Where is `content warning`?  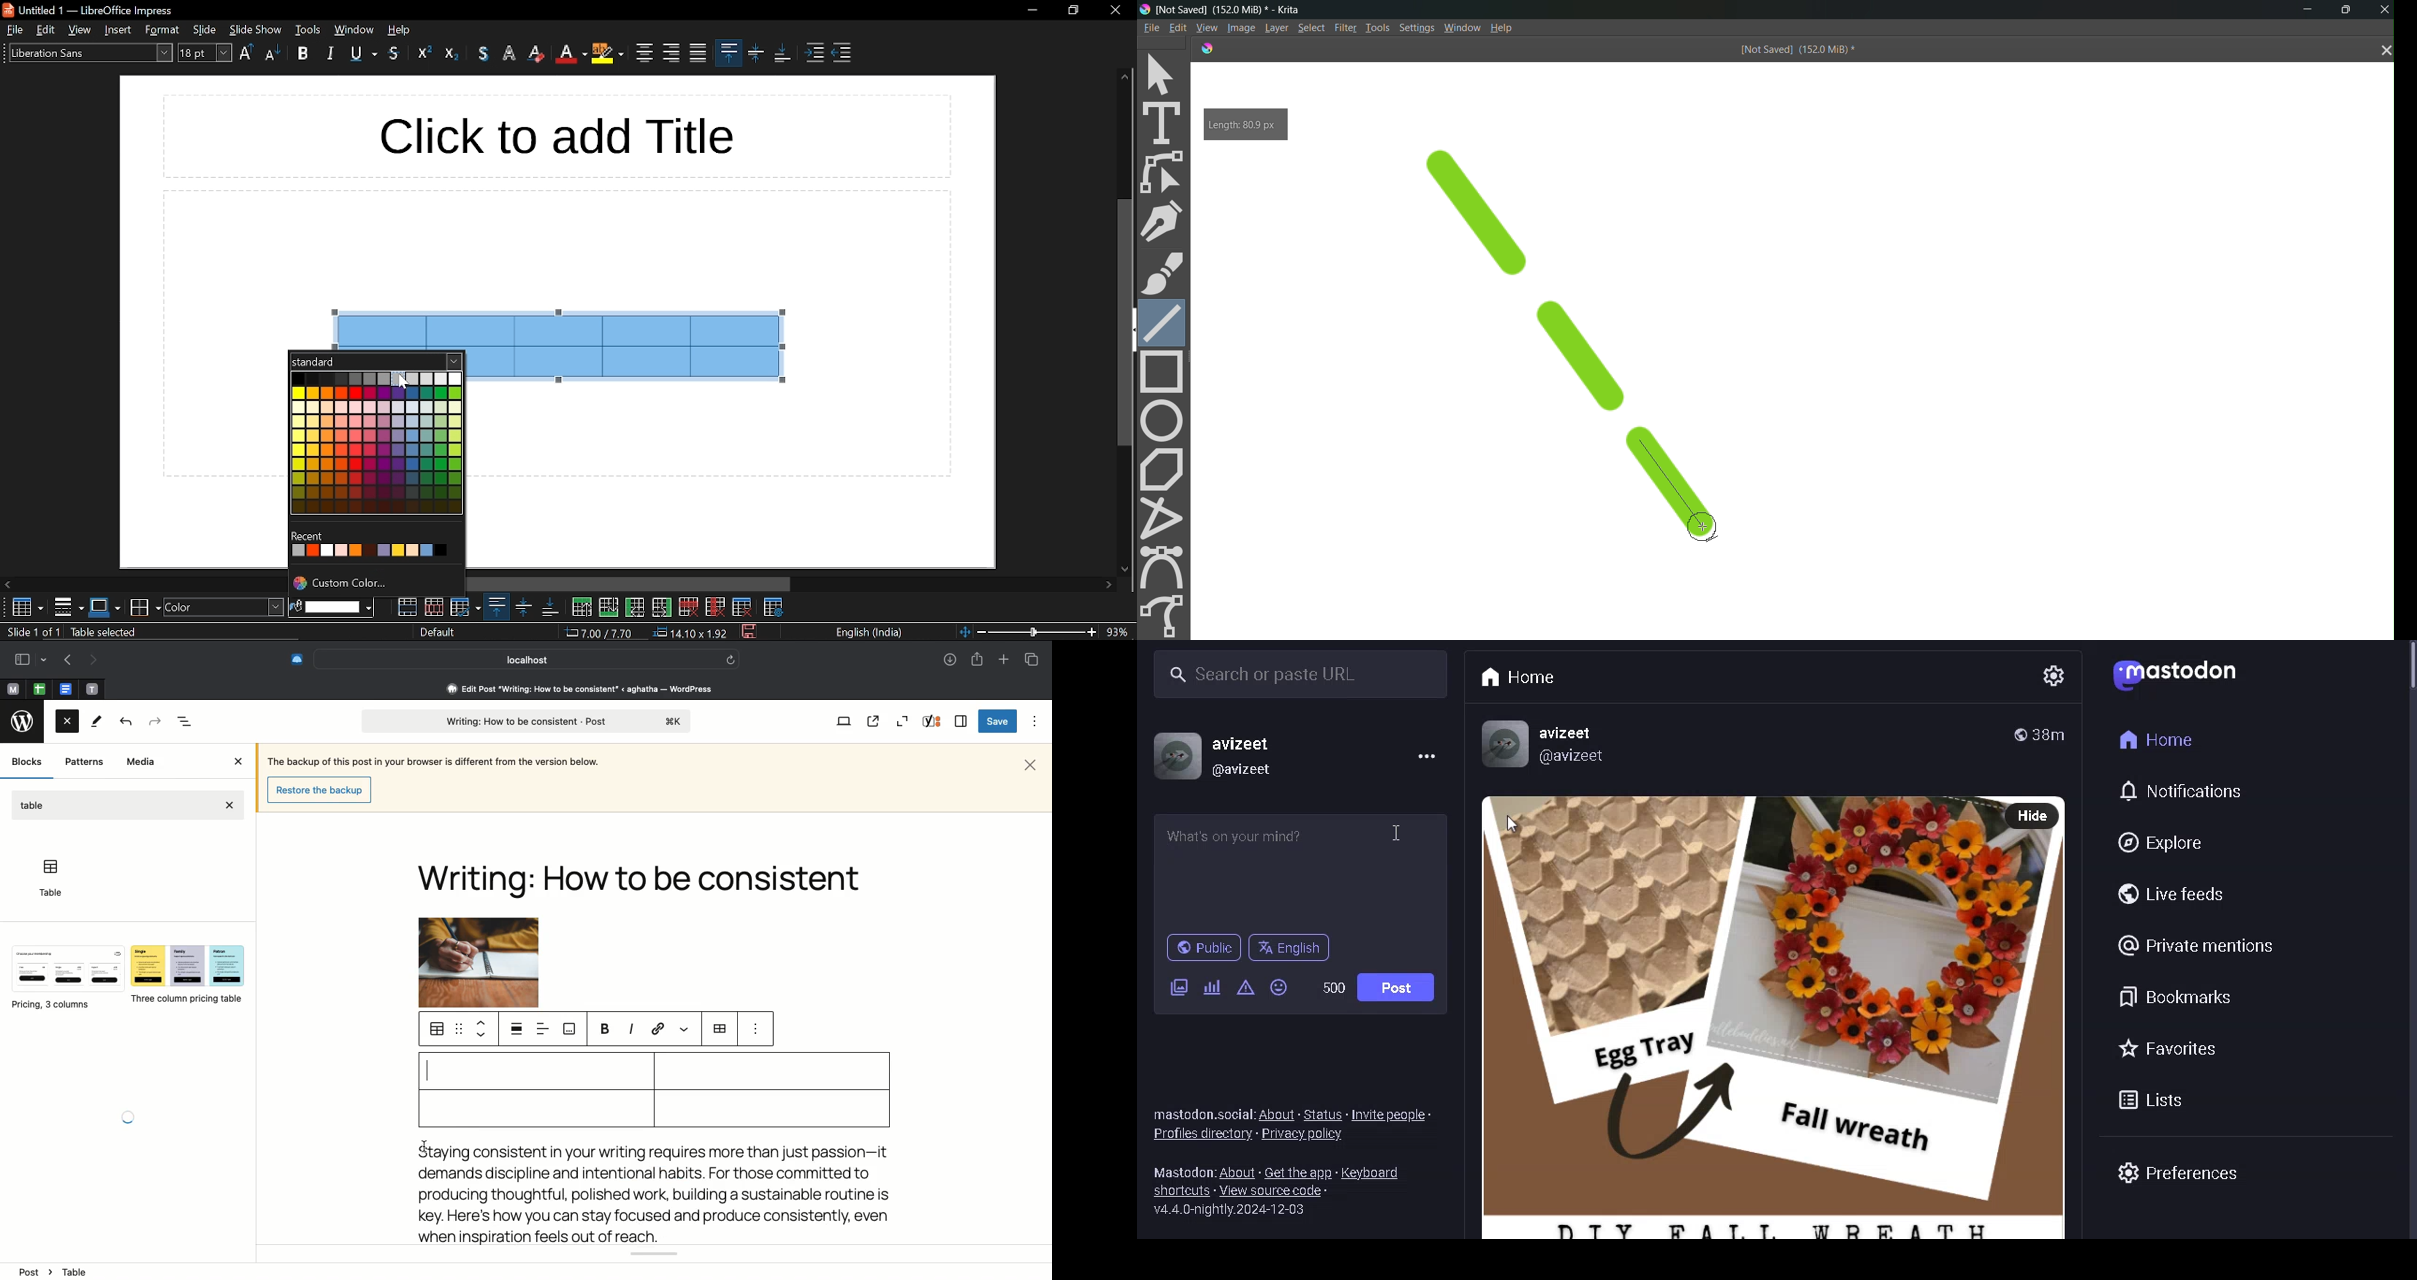
content warning is located at coordinates (1247, 990).